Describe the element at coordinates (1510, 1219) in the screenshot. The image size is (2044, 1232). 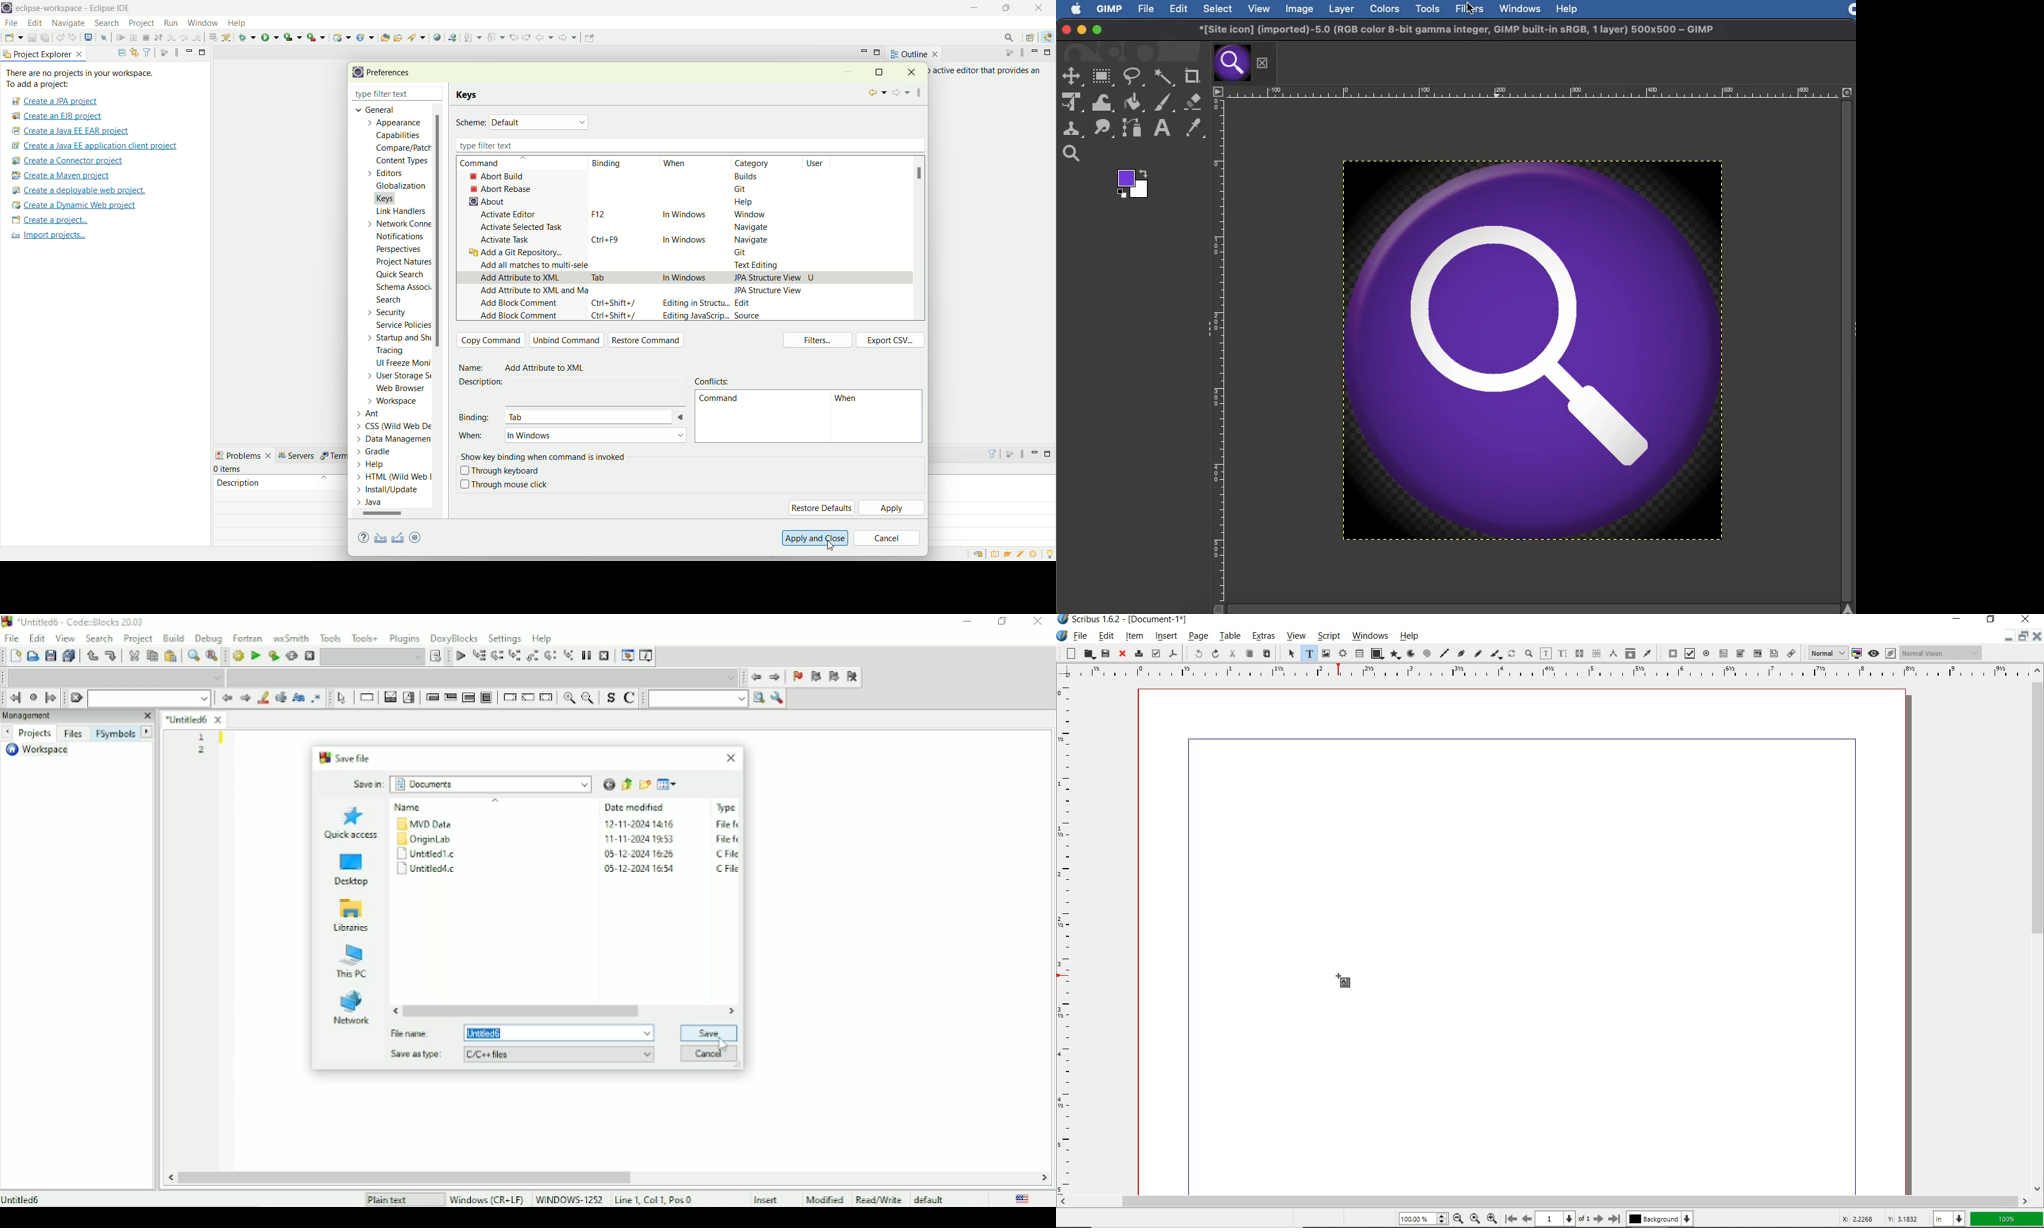
I see `First page` at that location.